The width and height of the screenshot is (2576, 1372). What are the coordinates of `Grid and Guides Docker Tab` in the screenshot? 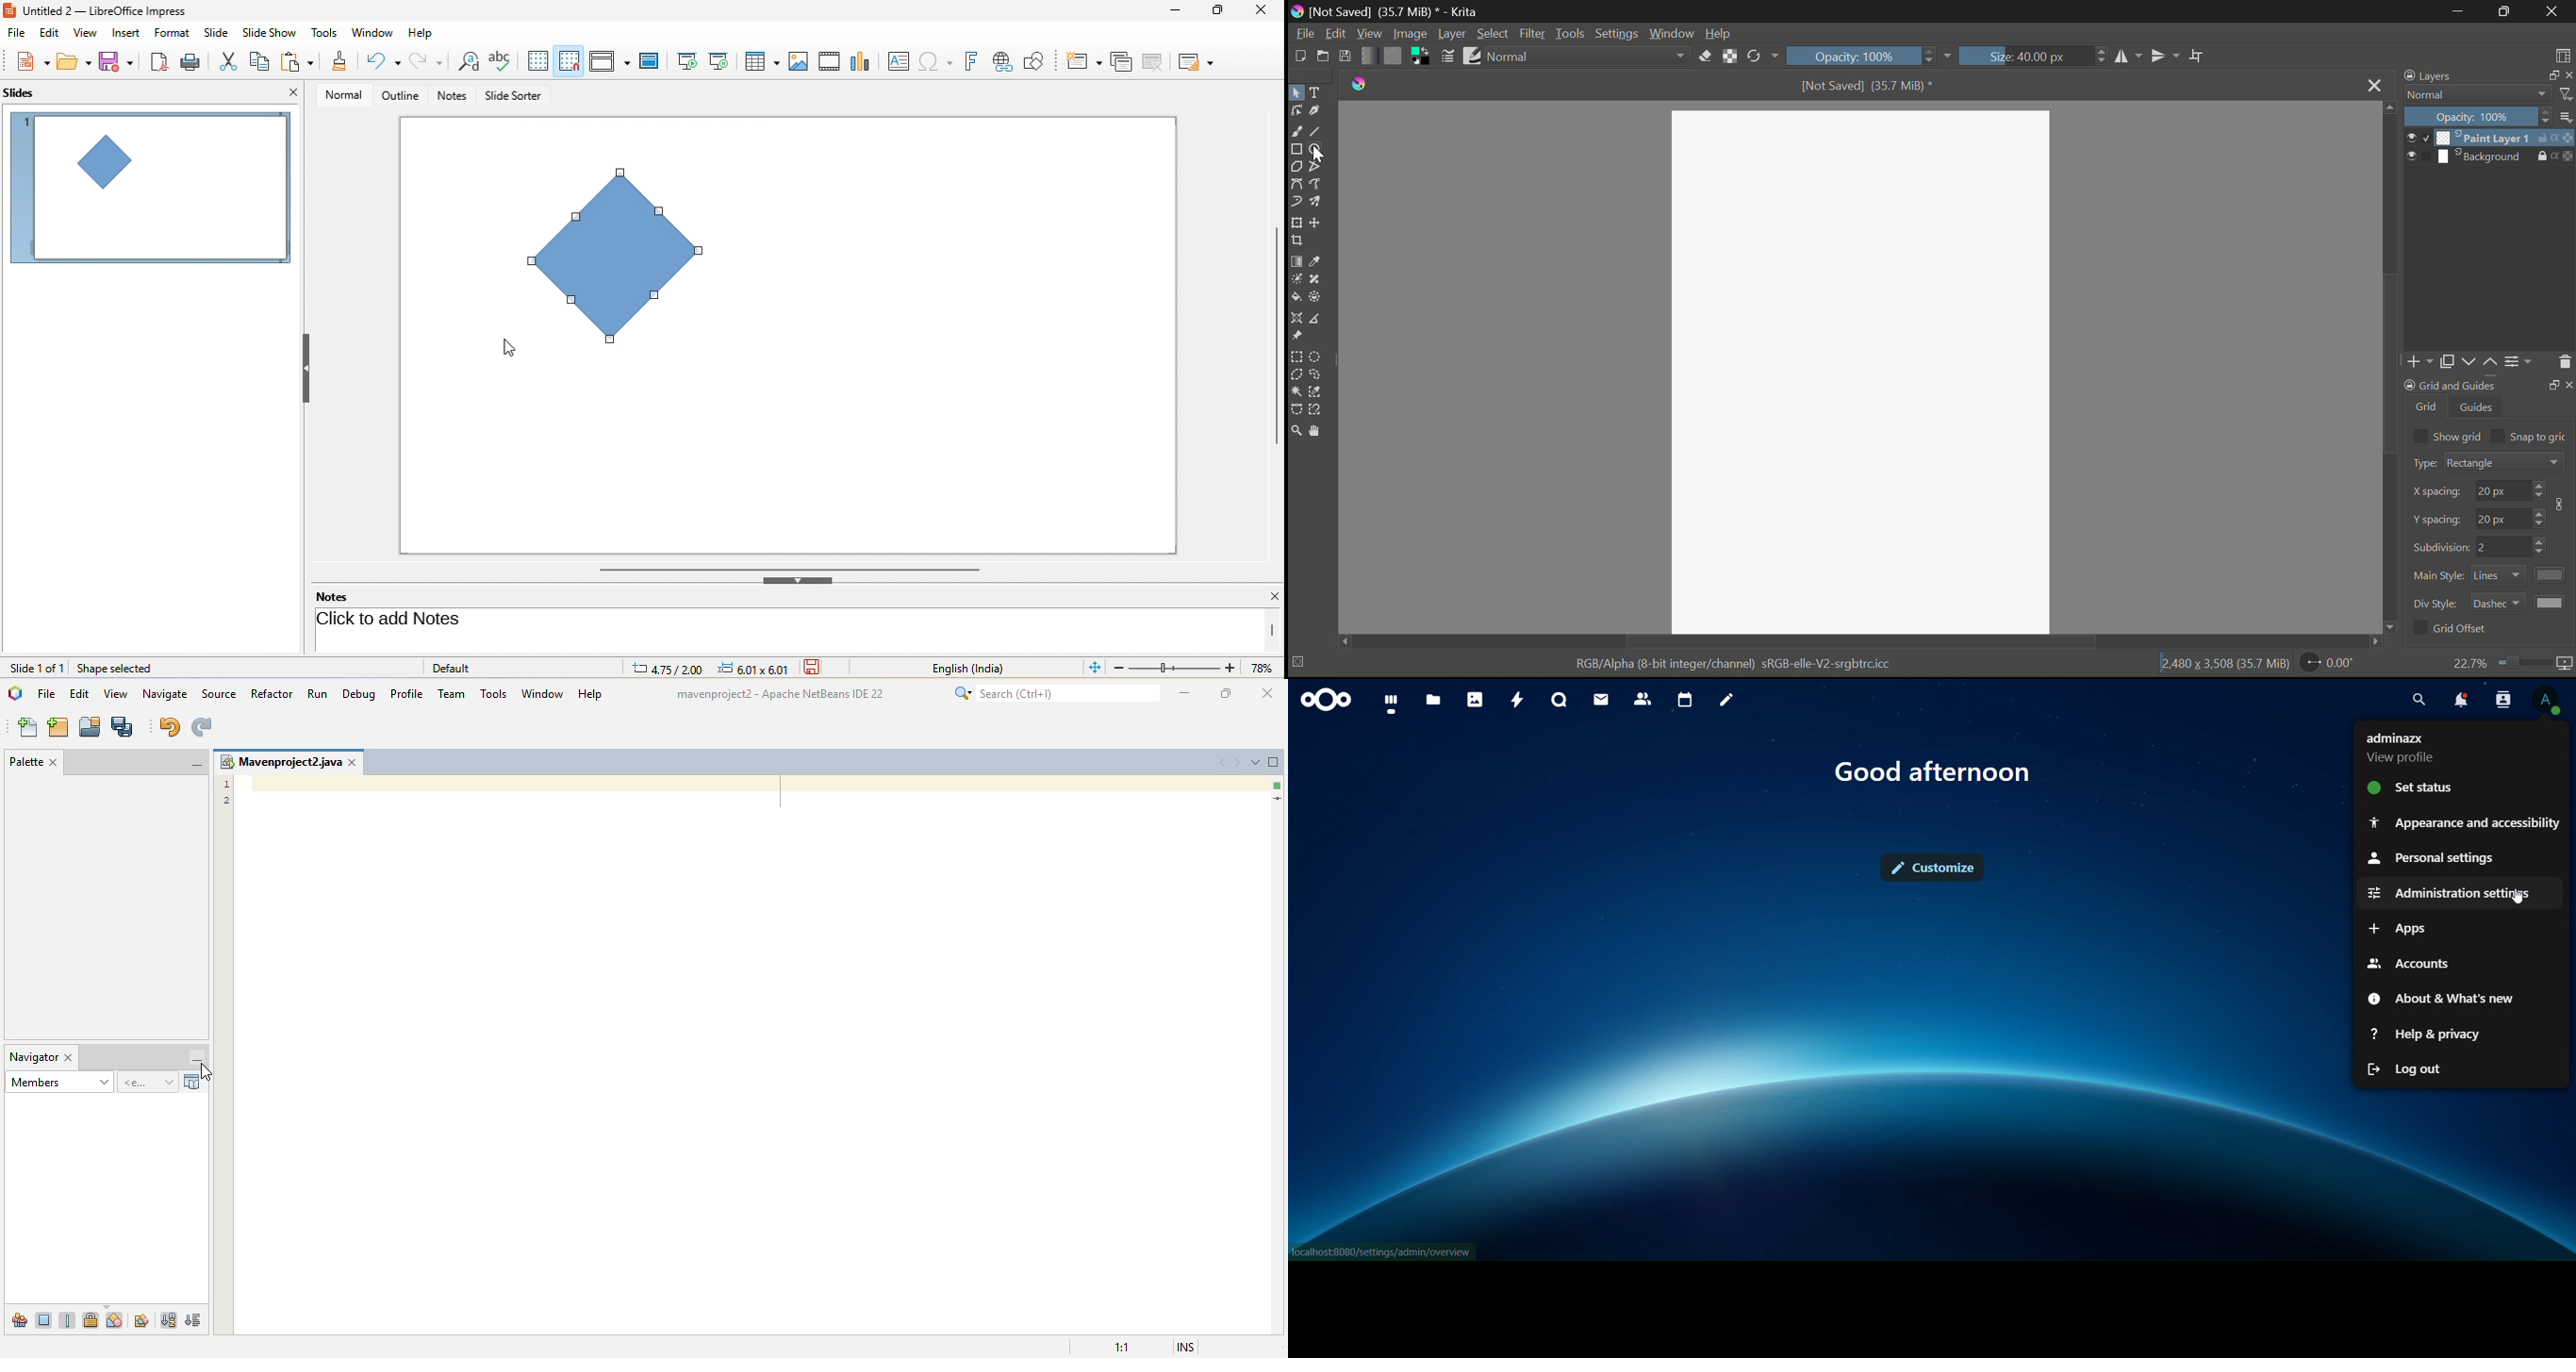 It's located at (2489, 400).